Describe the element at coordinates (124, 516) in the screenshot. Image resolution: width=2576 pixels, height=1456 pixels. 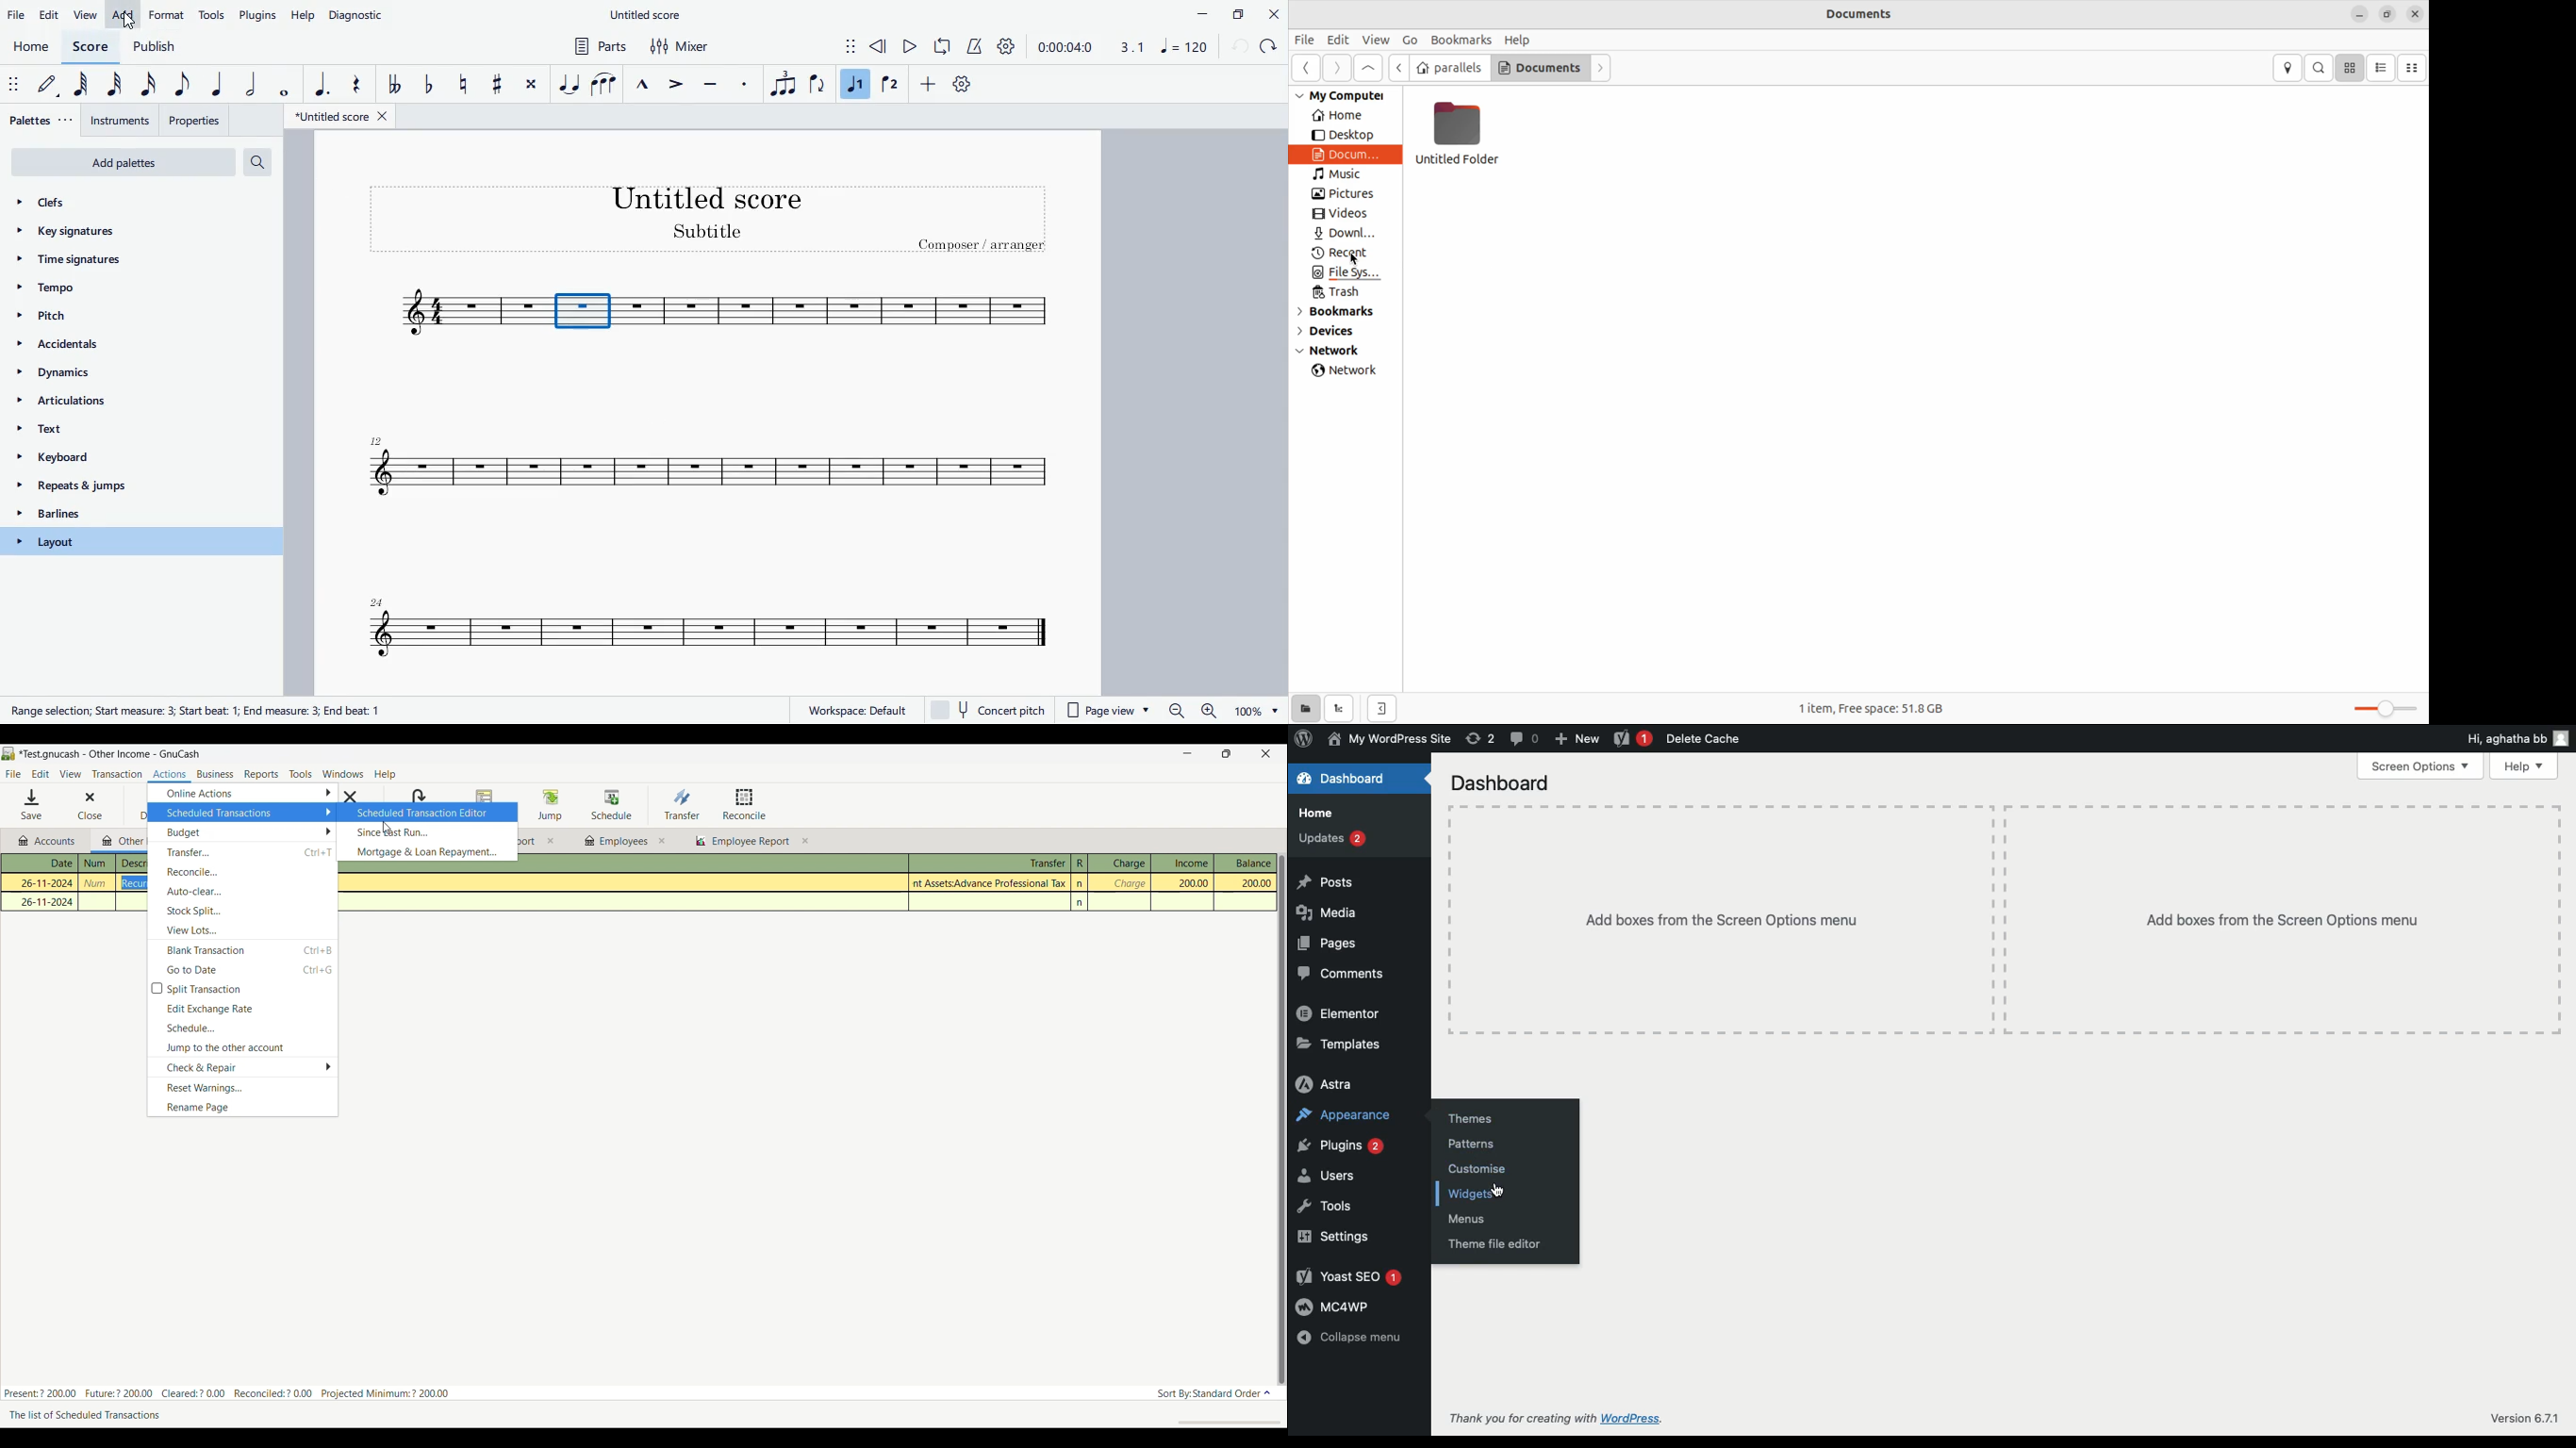
I see `barlines` at that location.